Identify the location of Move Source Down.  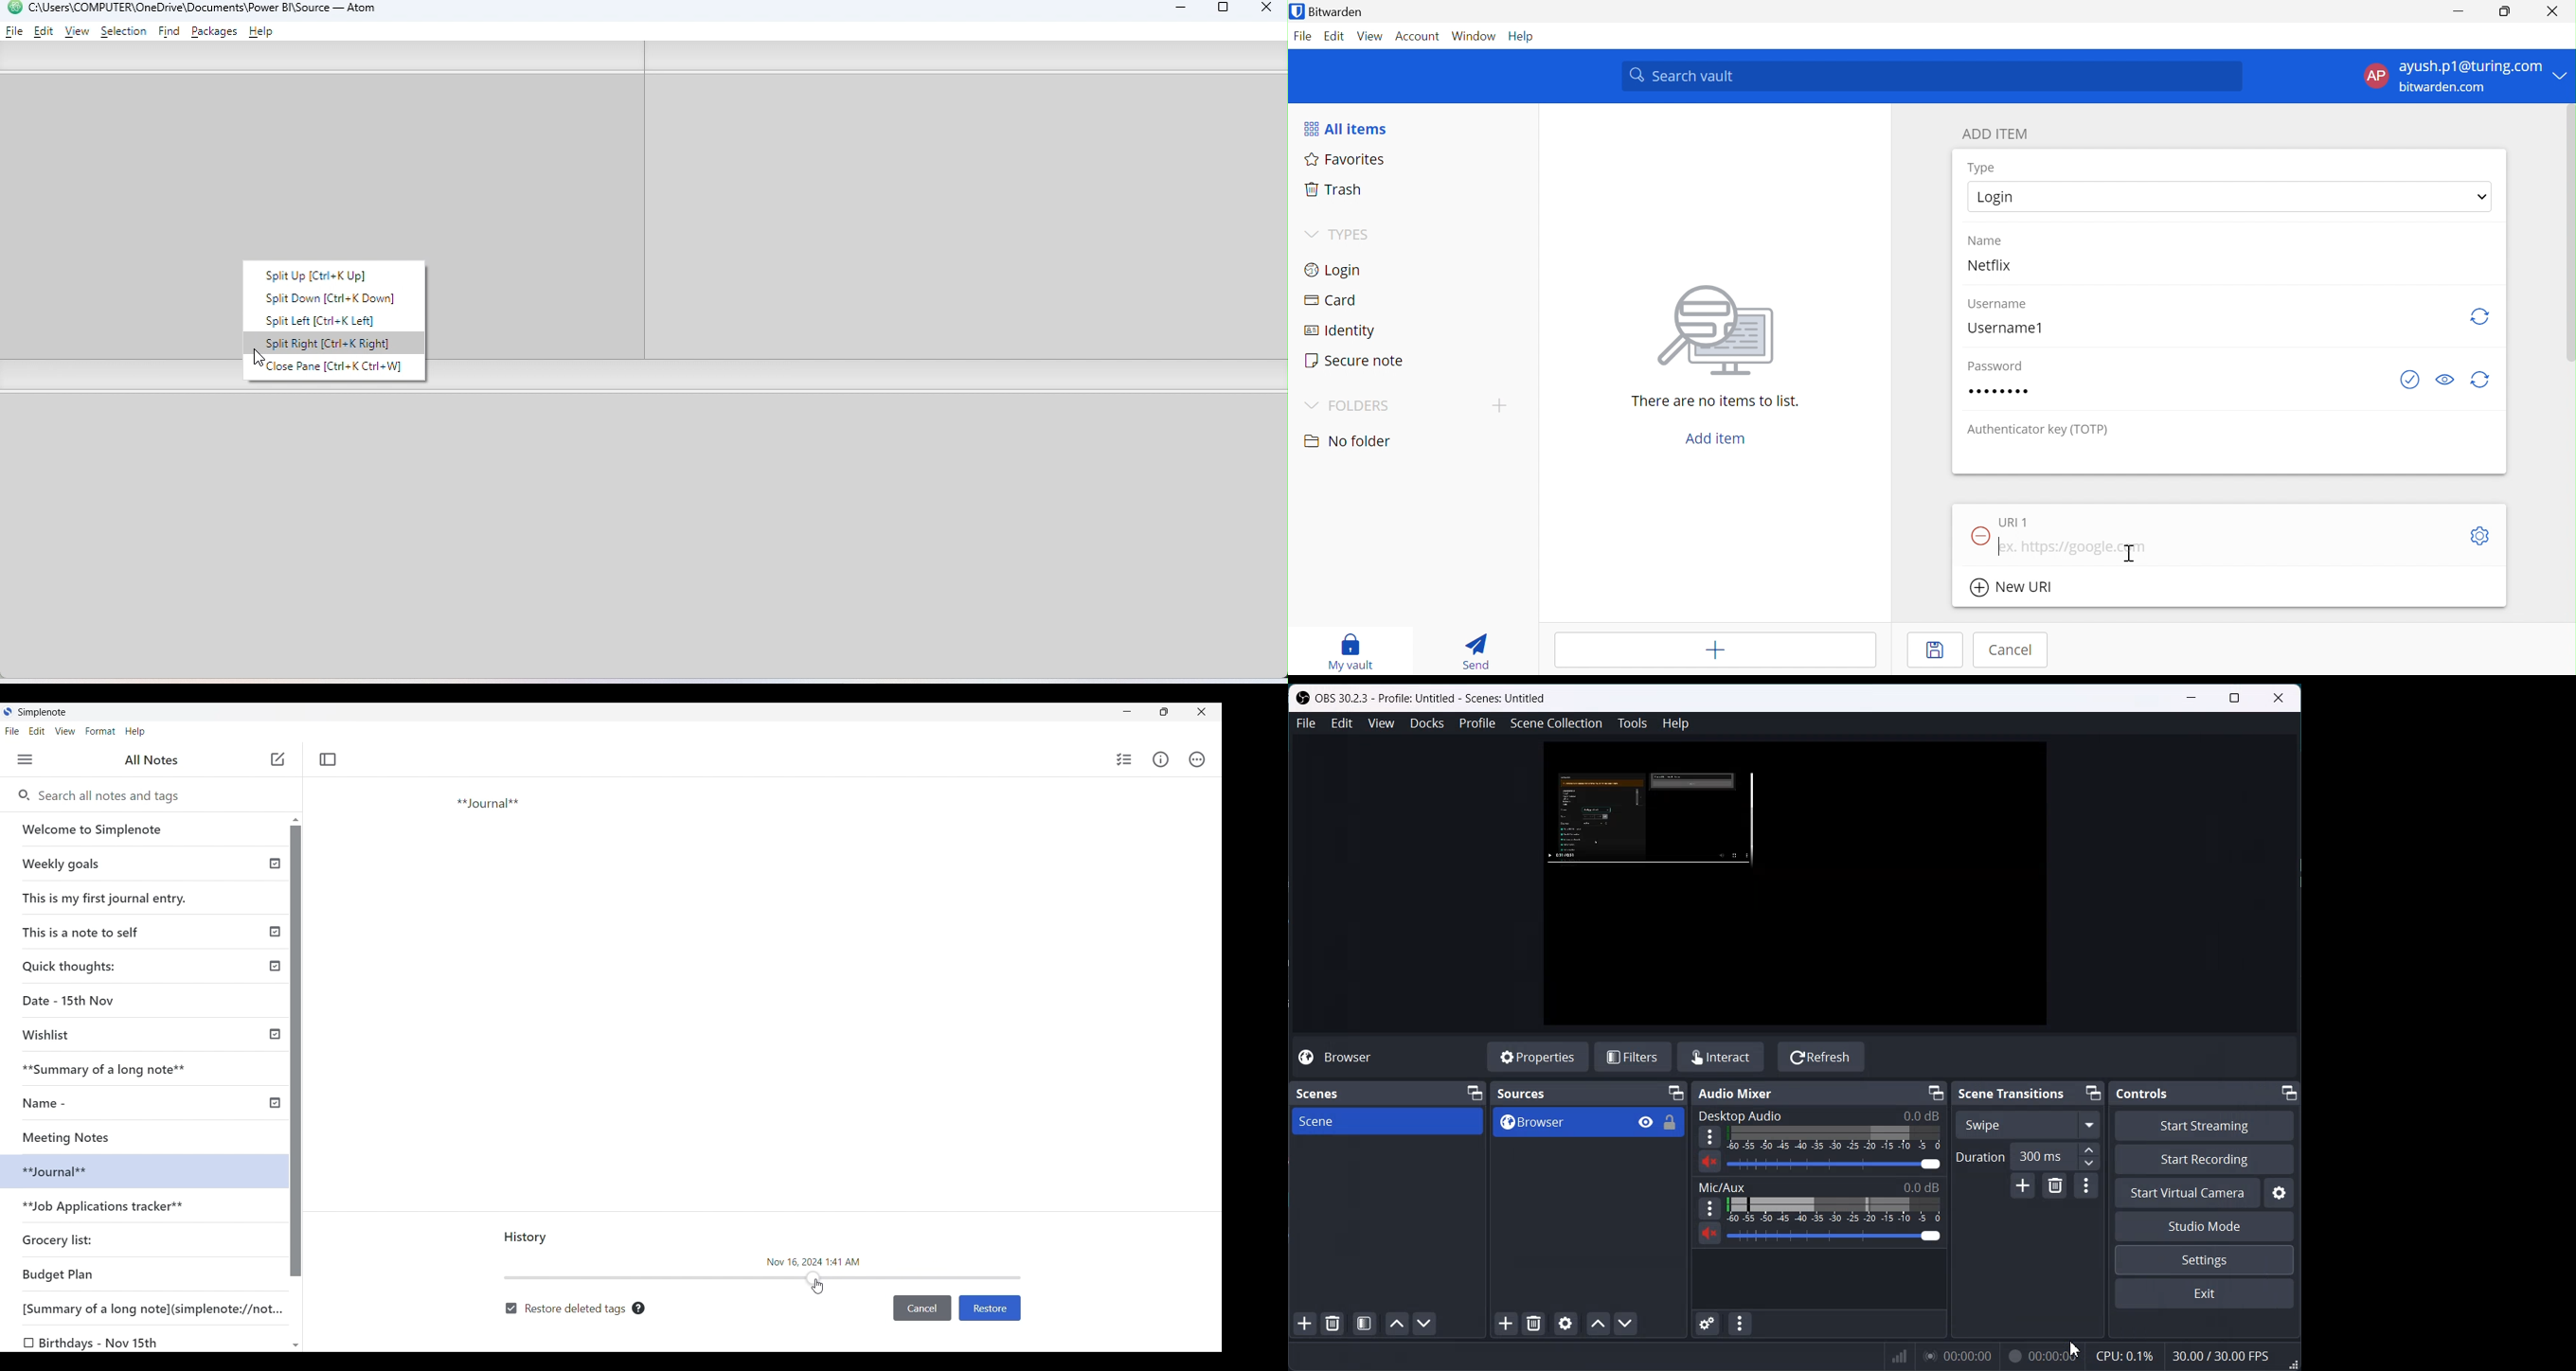
(1626, 1323).